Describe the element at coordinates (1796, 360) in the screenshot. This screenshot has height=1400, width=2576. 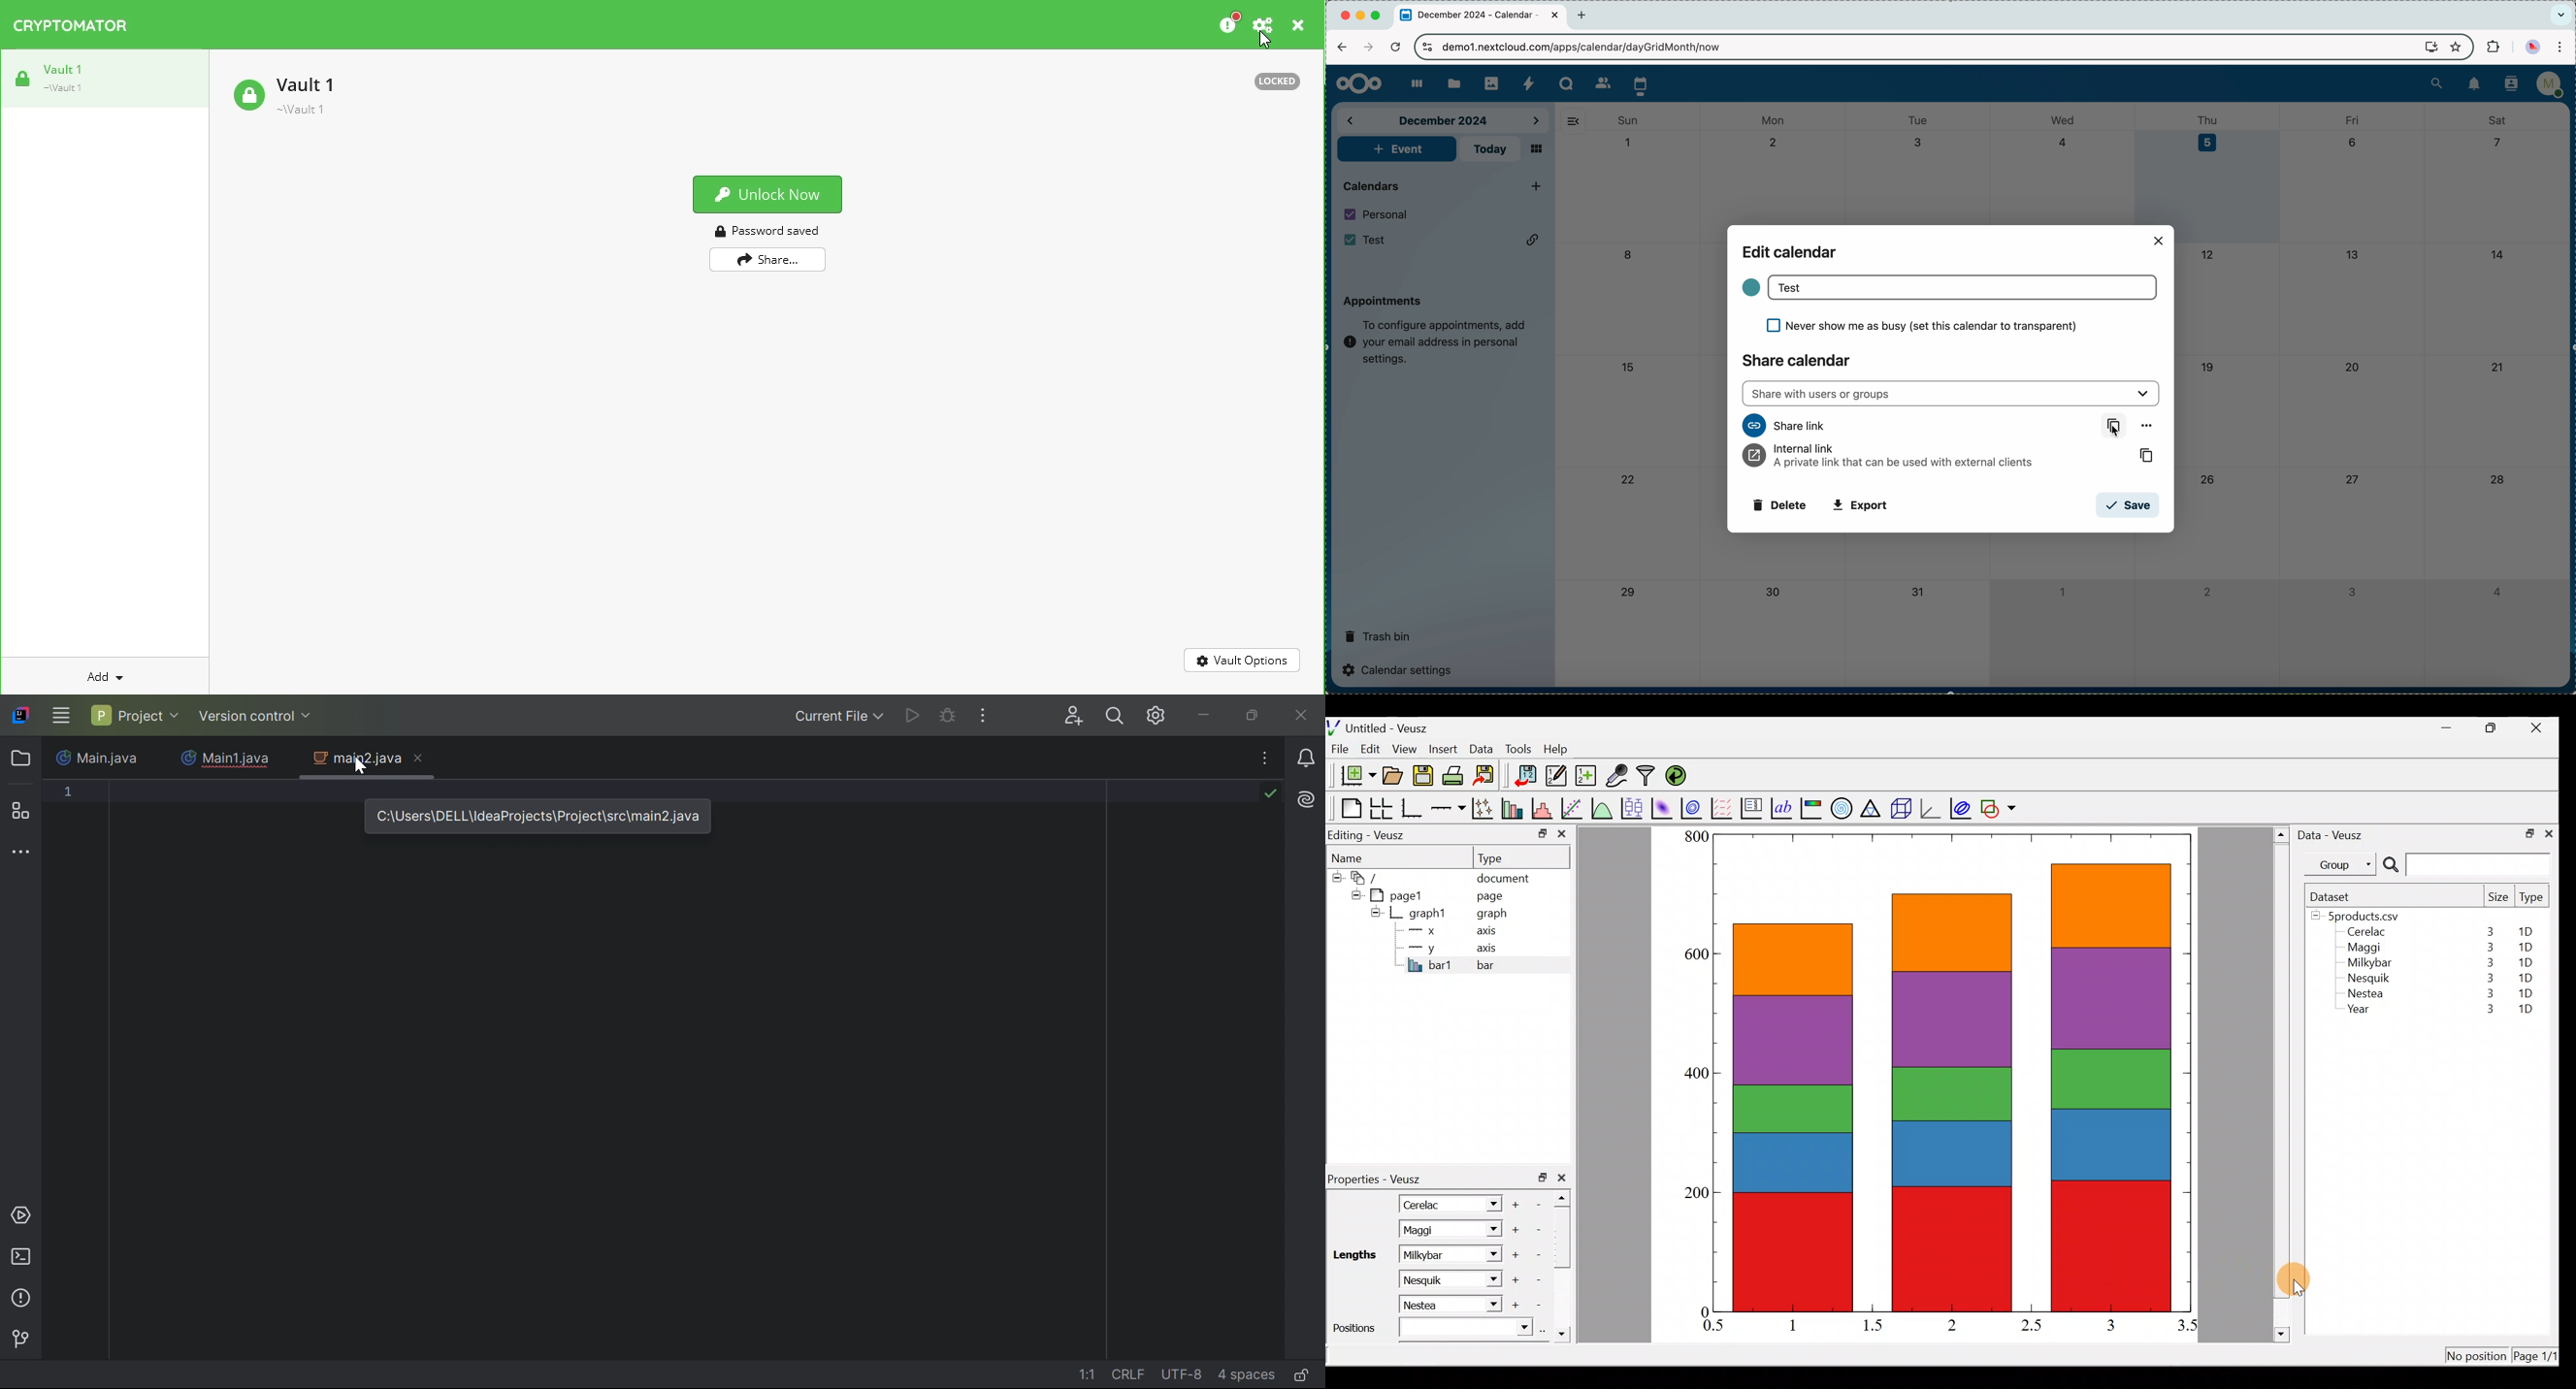
I see `share calendar` at that location.